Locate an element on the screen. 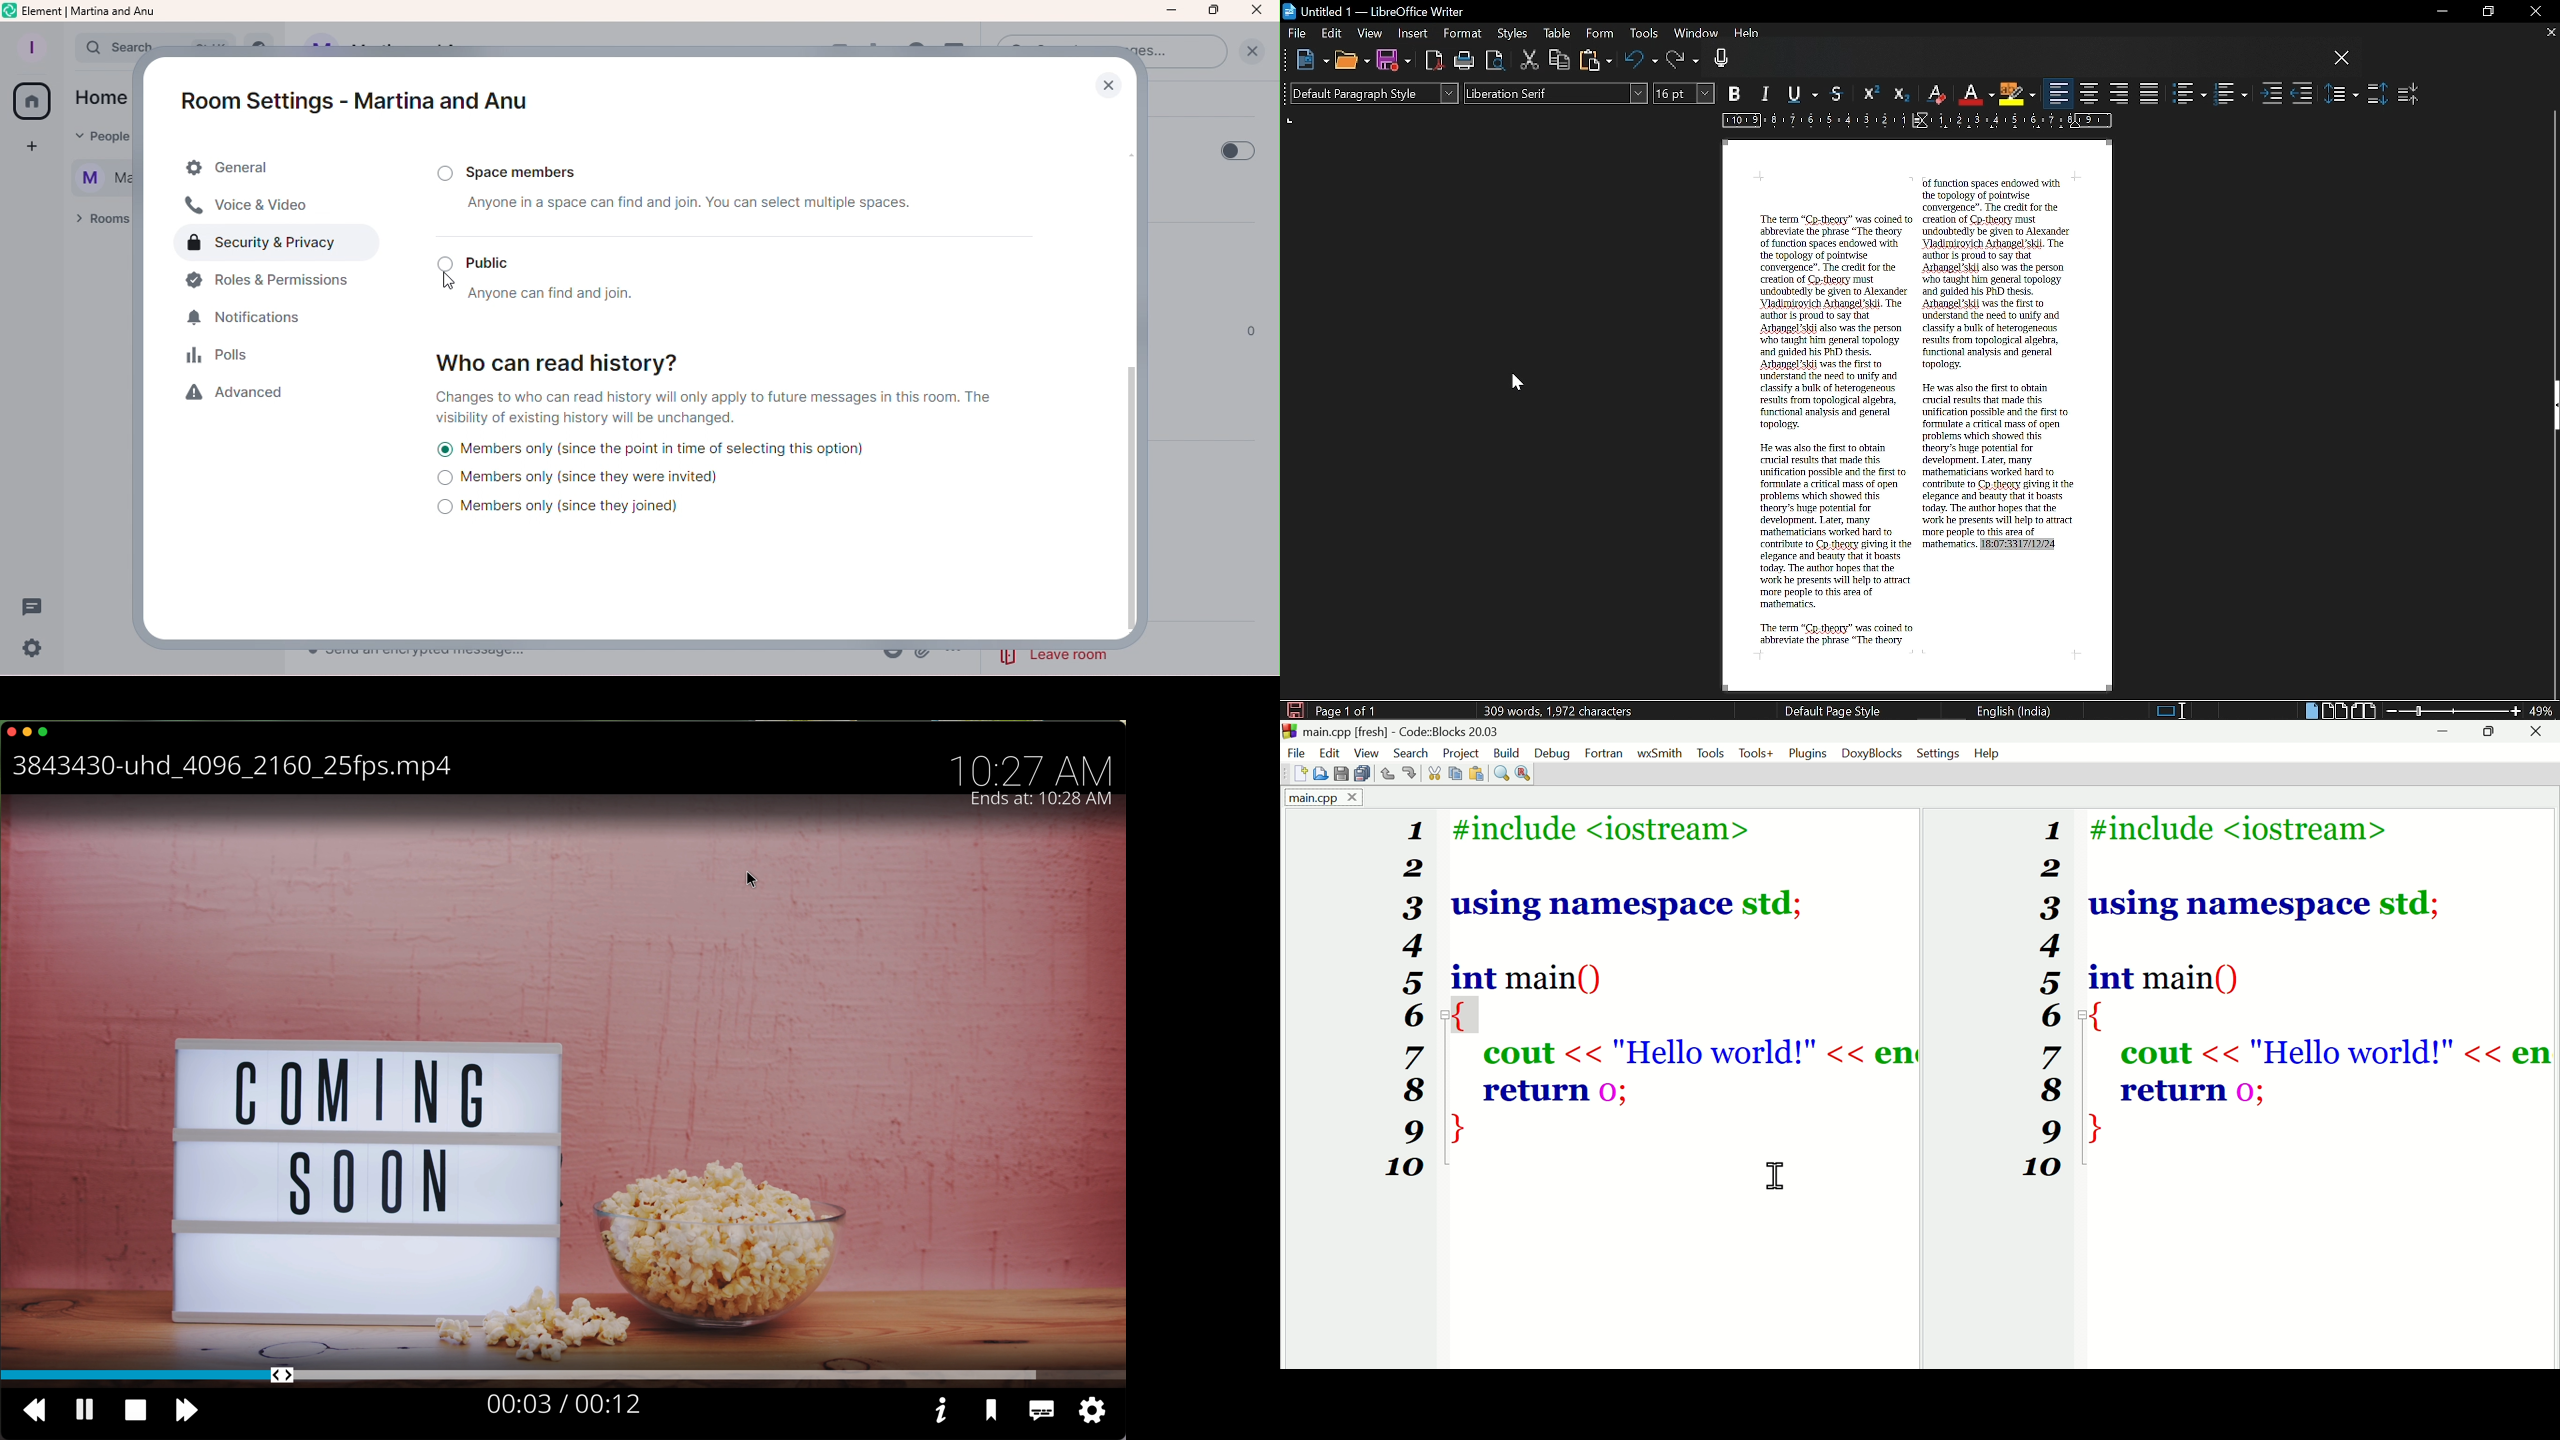 Image resolution: width=2576 pixels, height=1456 pixels. Create a space is located at coordinates (36, 150).